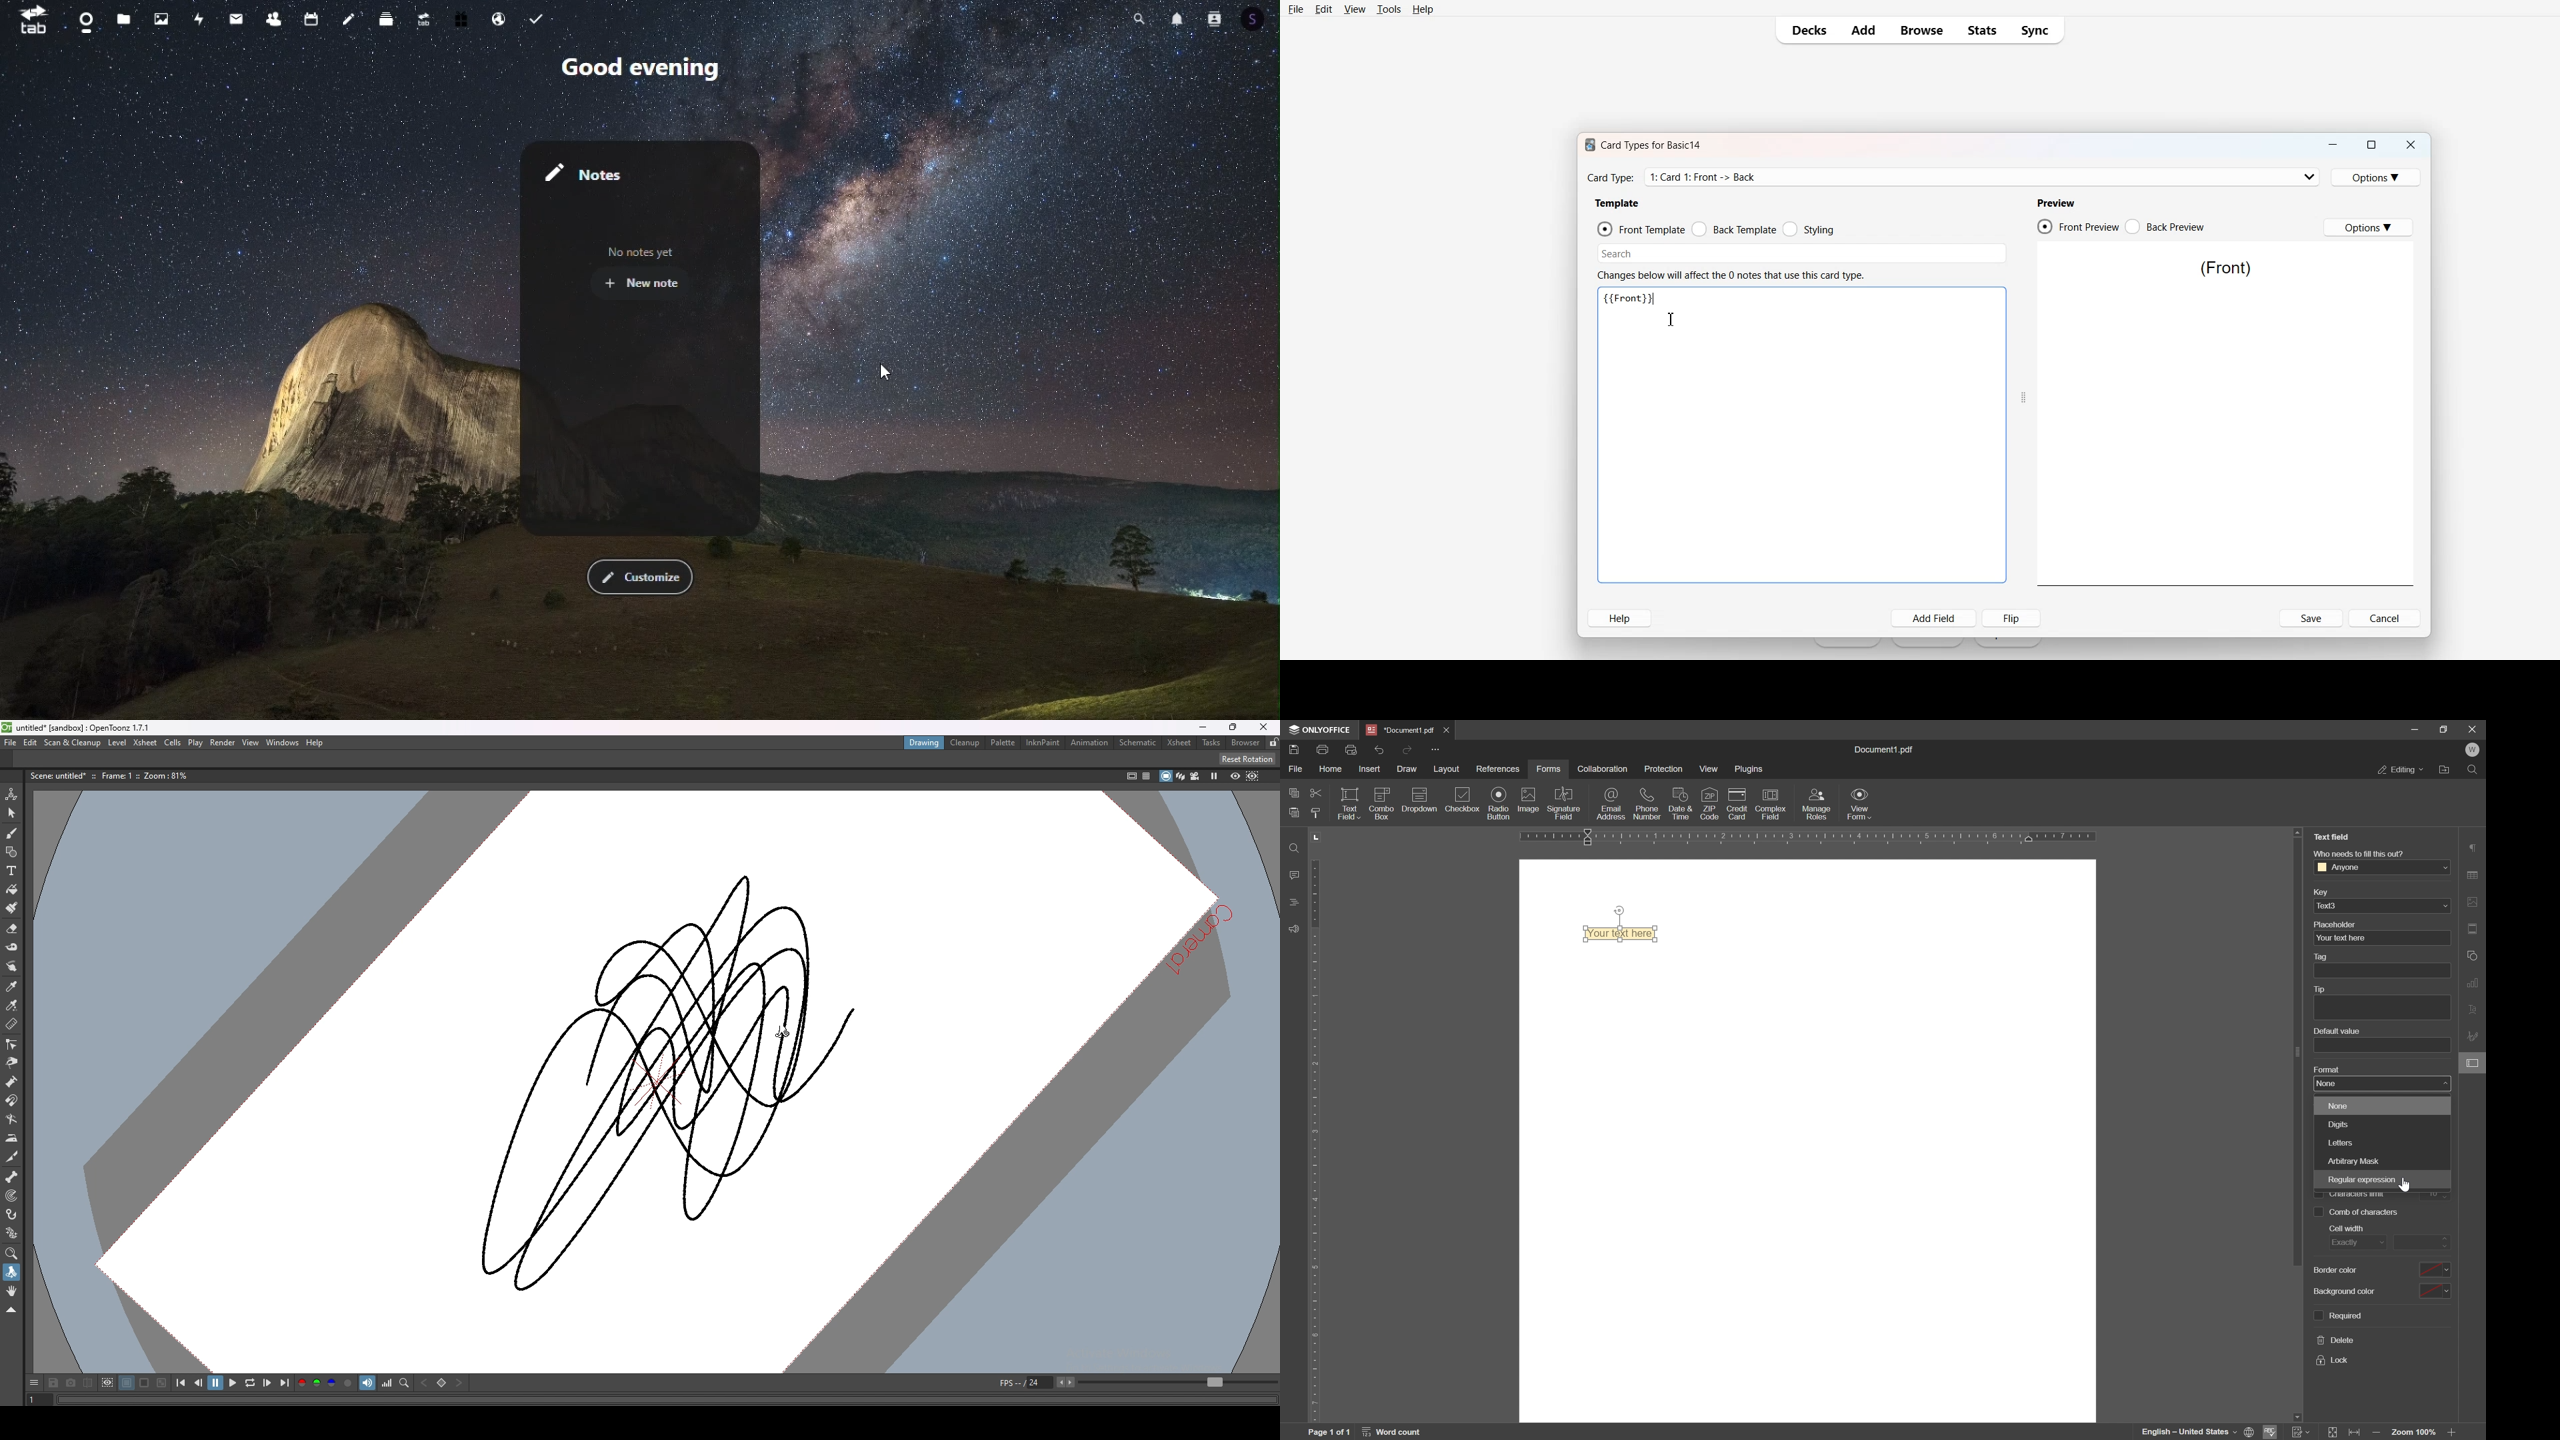 This screenshot has width=2576, height=1456. I want to click on Styling, so click(1809, 228).